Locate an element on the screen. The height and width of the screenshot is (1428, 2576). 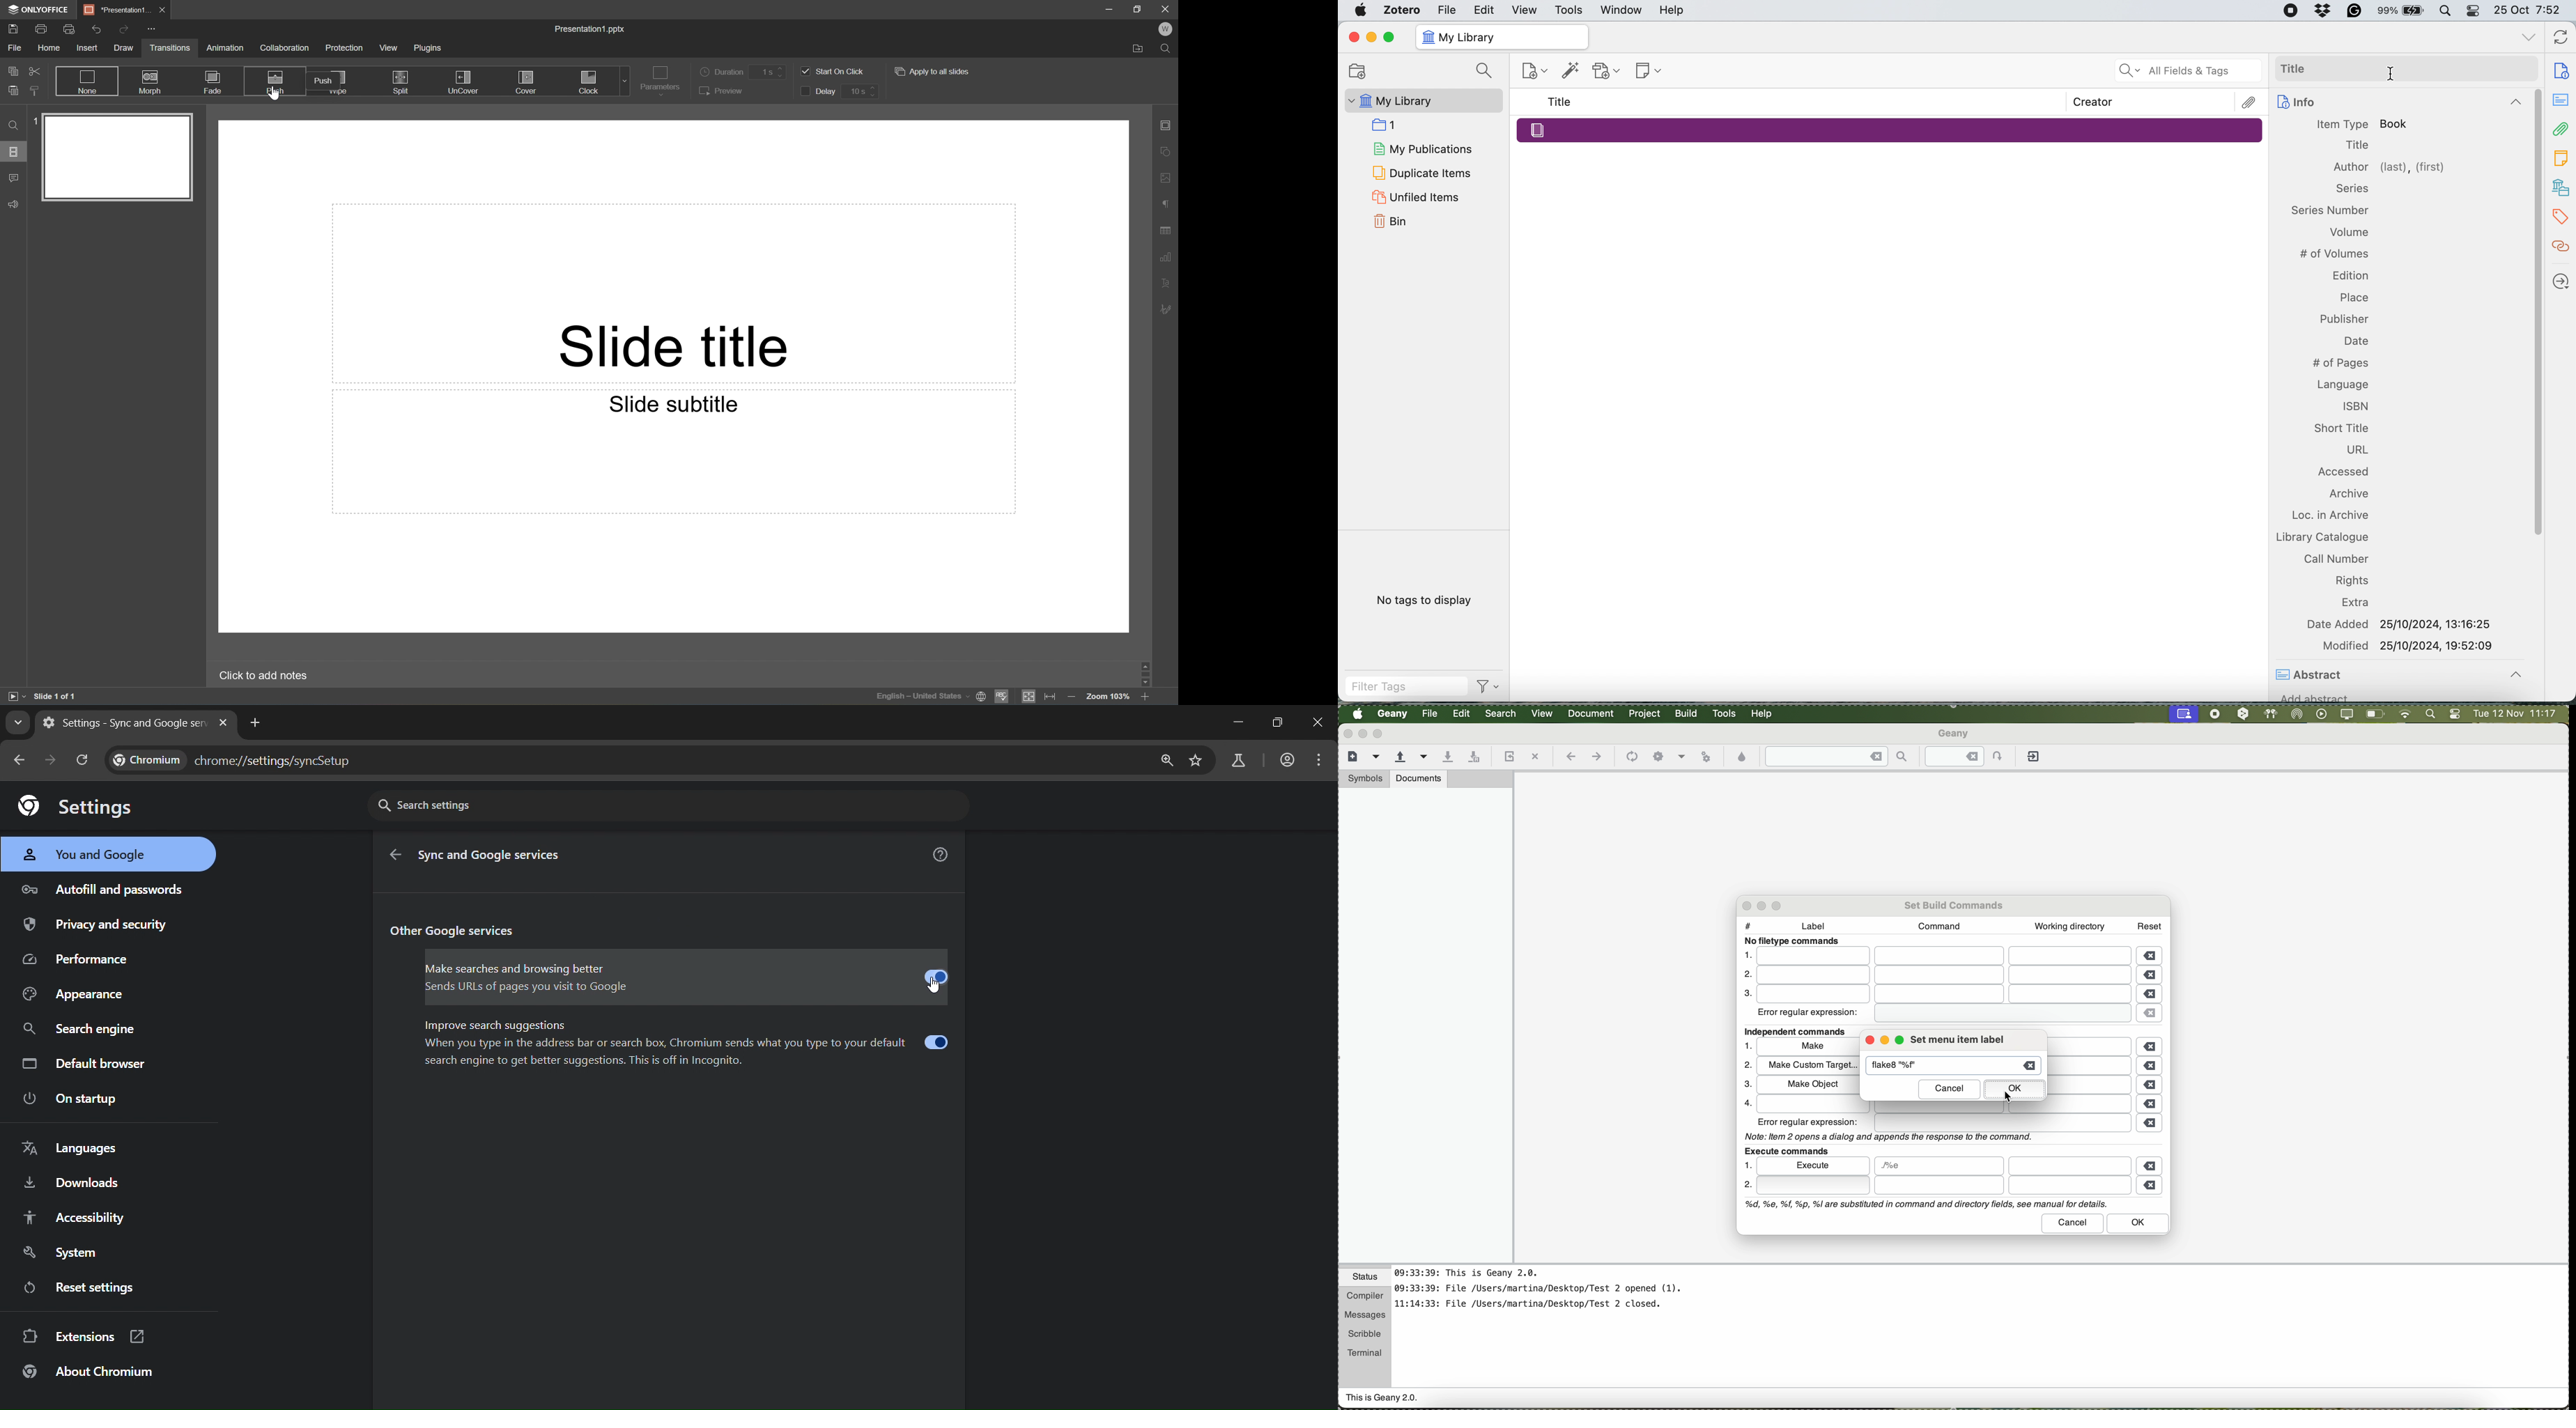
 is located at coordinates (2330, 209).